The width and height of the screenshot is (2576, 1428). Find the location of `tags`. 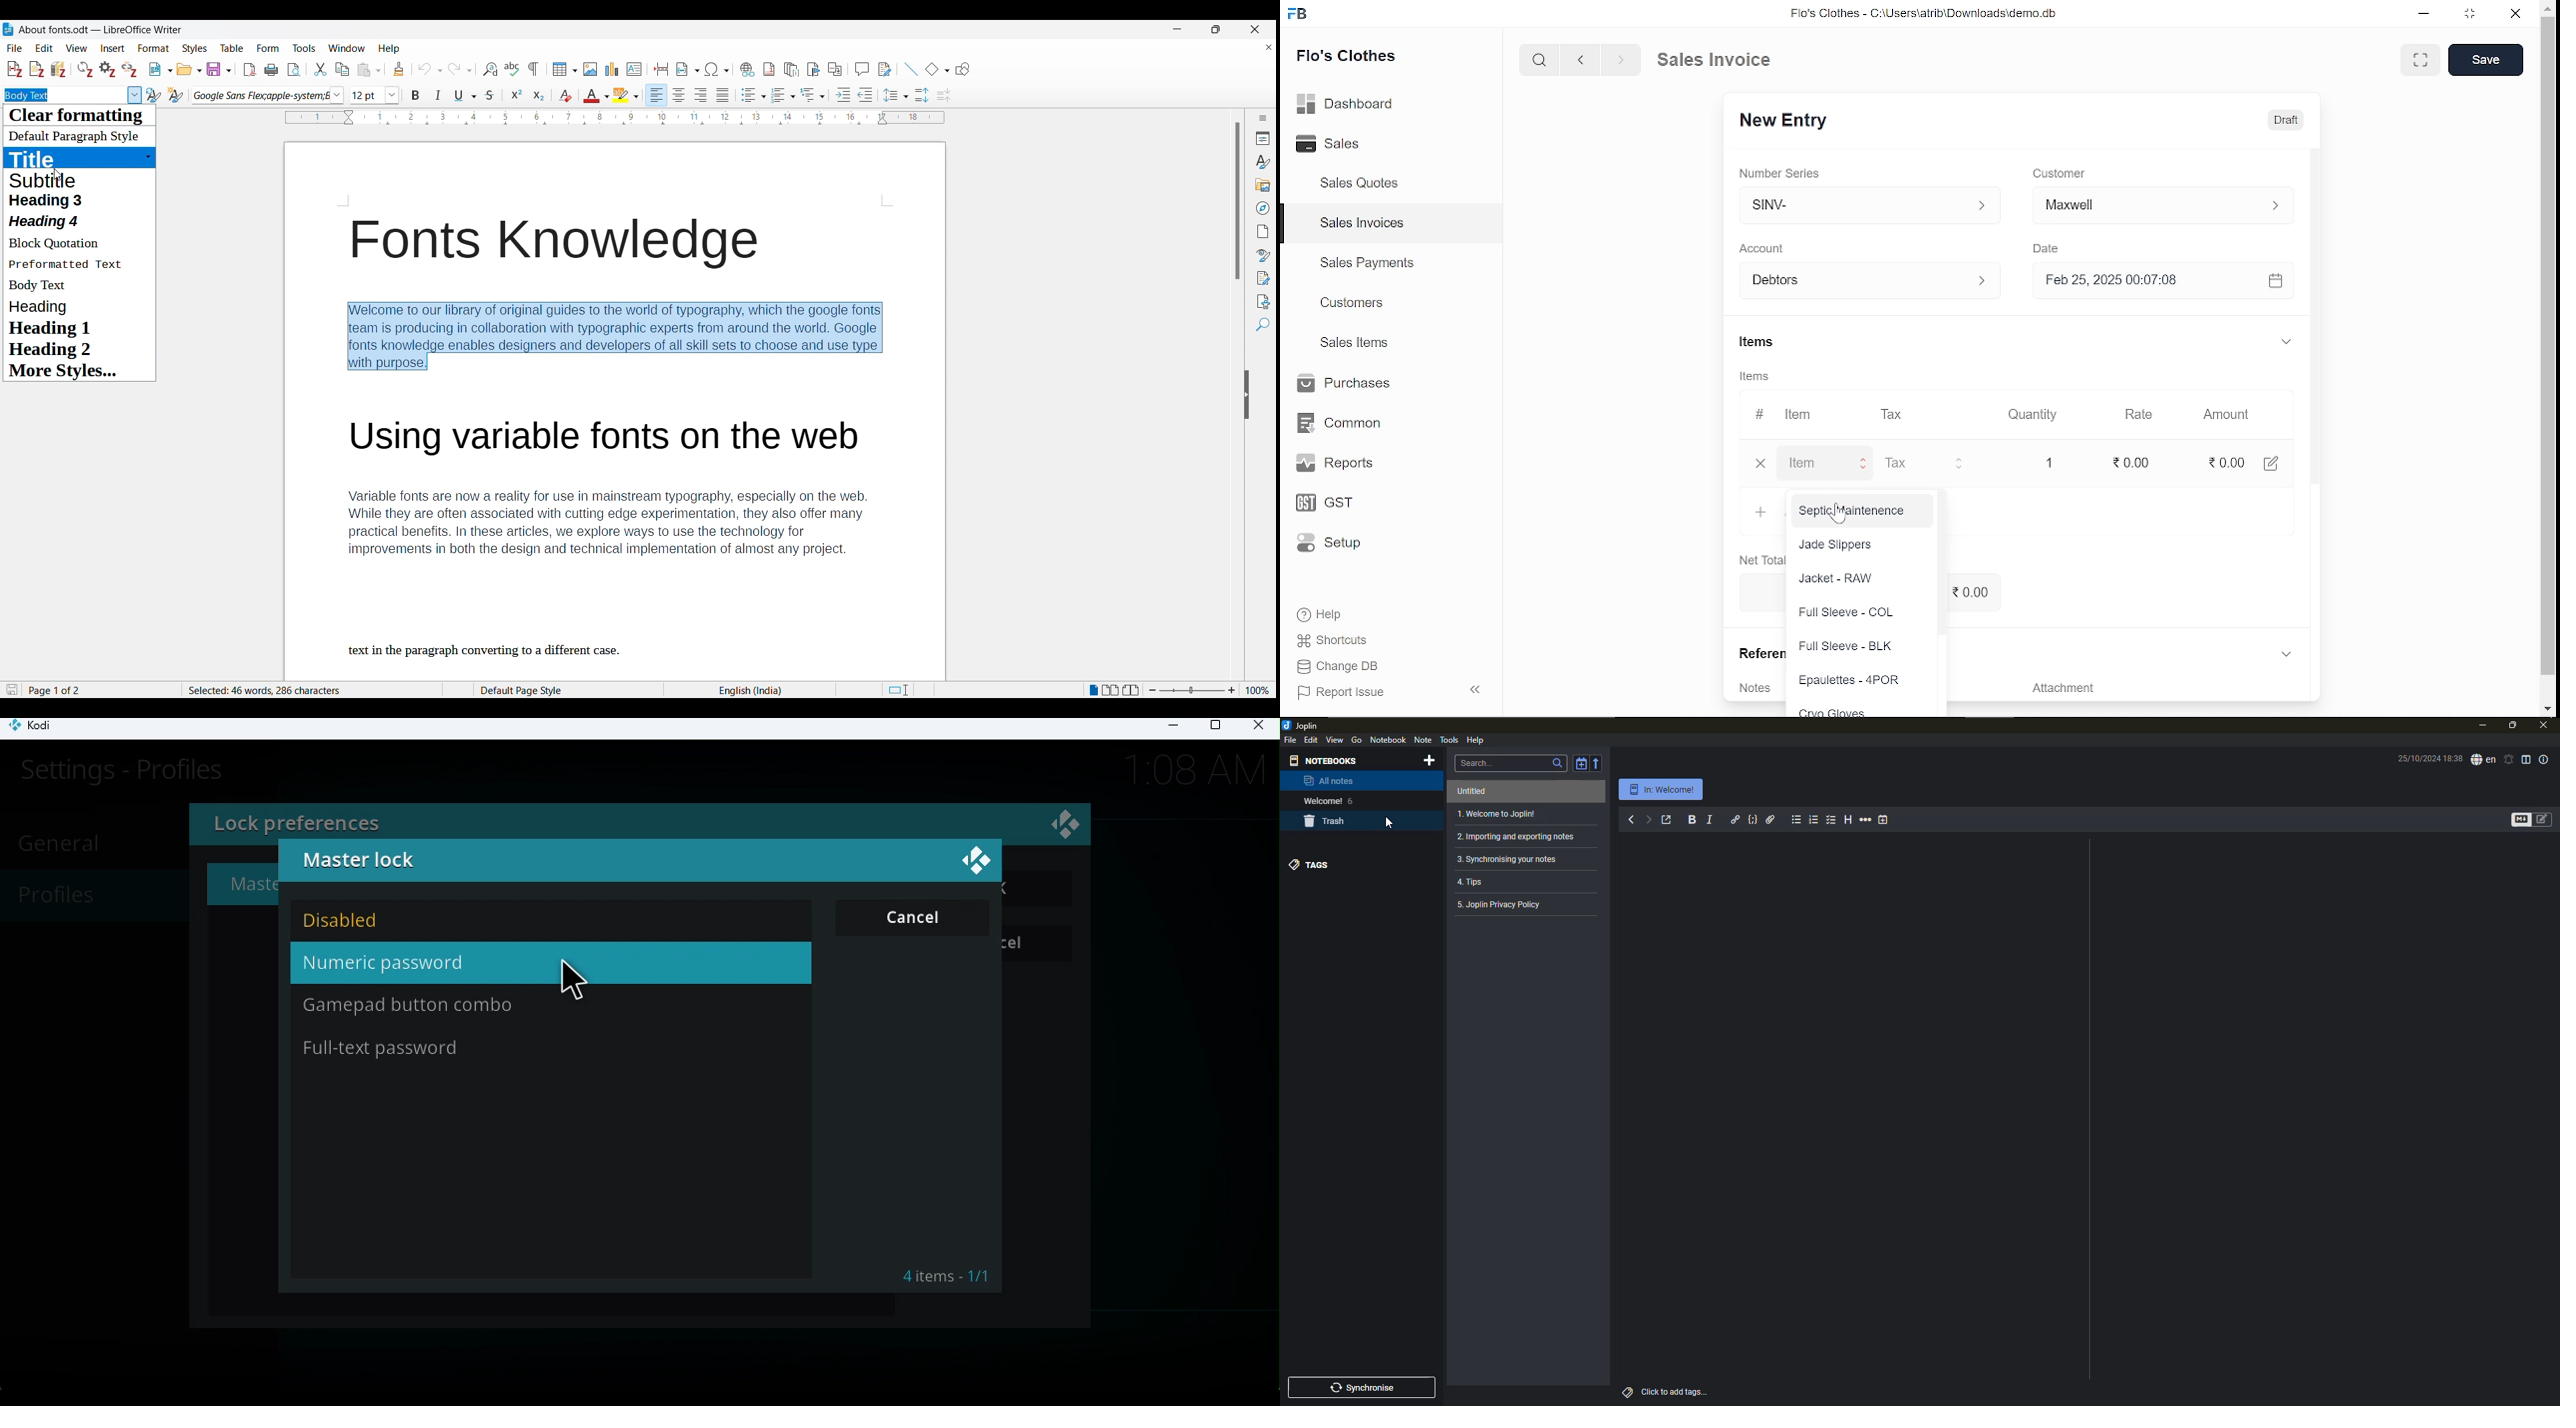

tags is located at coordinates (1626, 1391).